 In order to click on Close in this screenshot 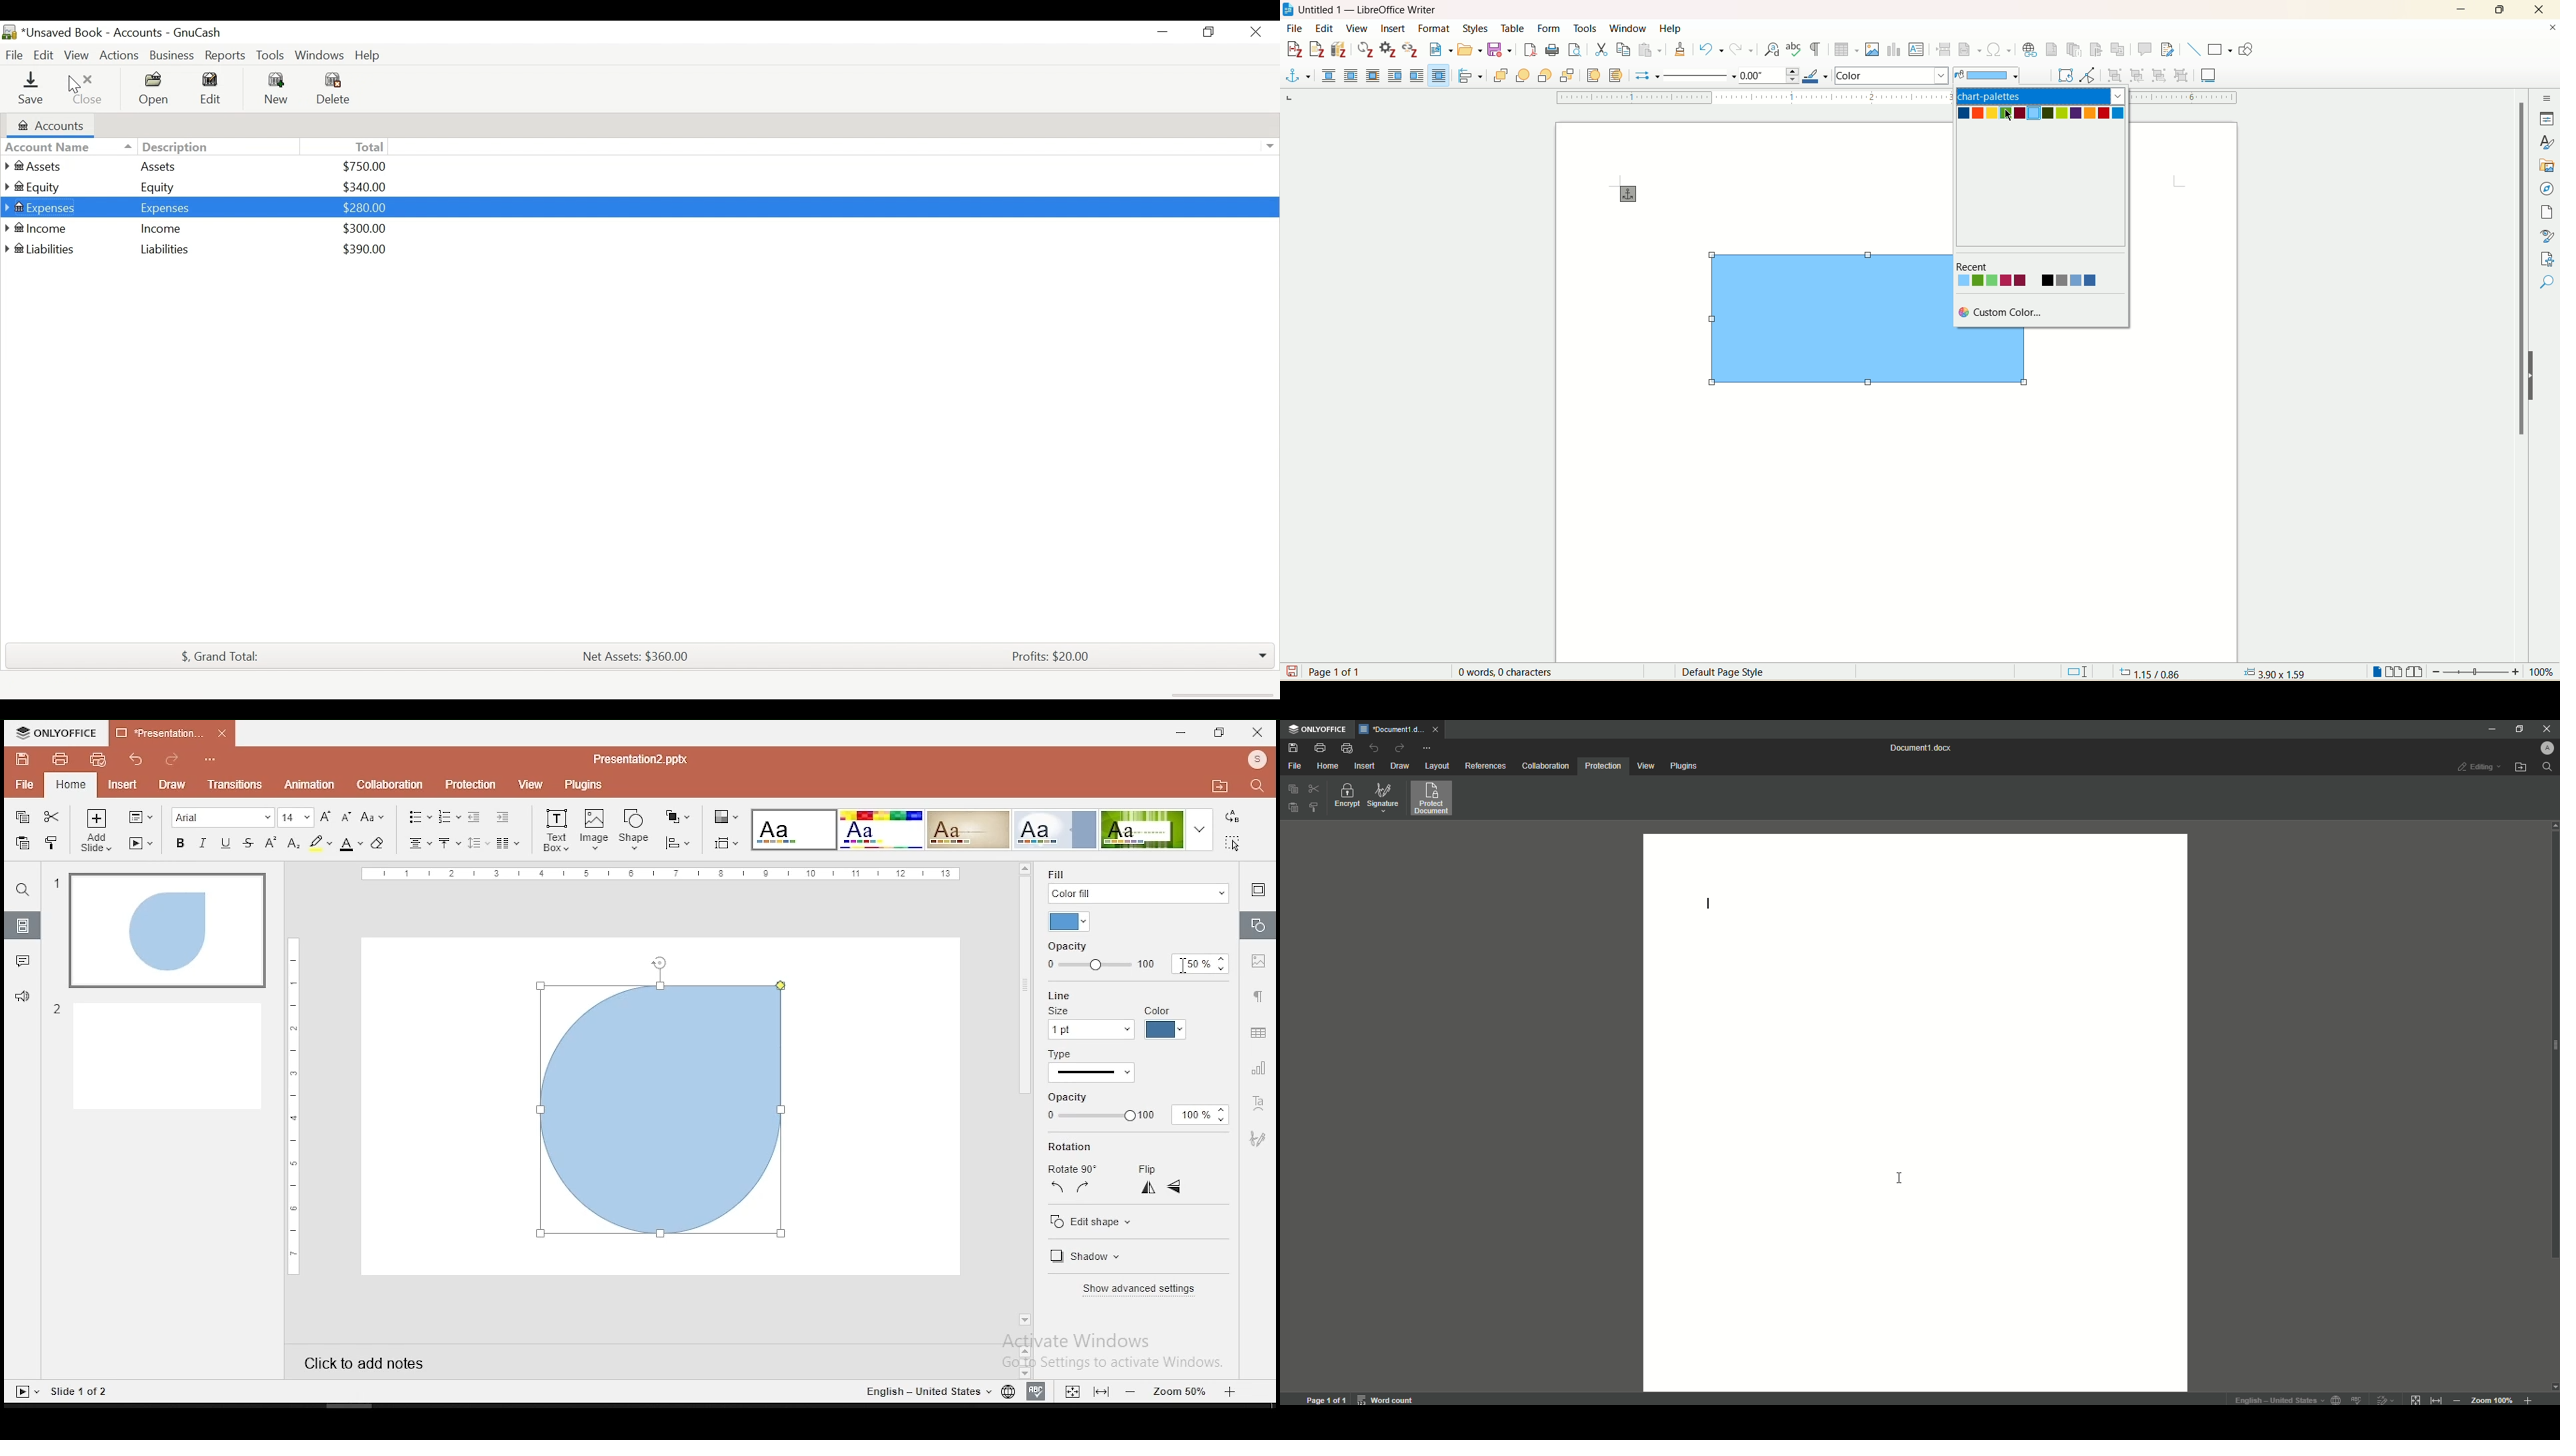, I will do `click(2545, 728)`.